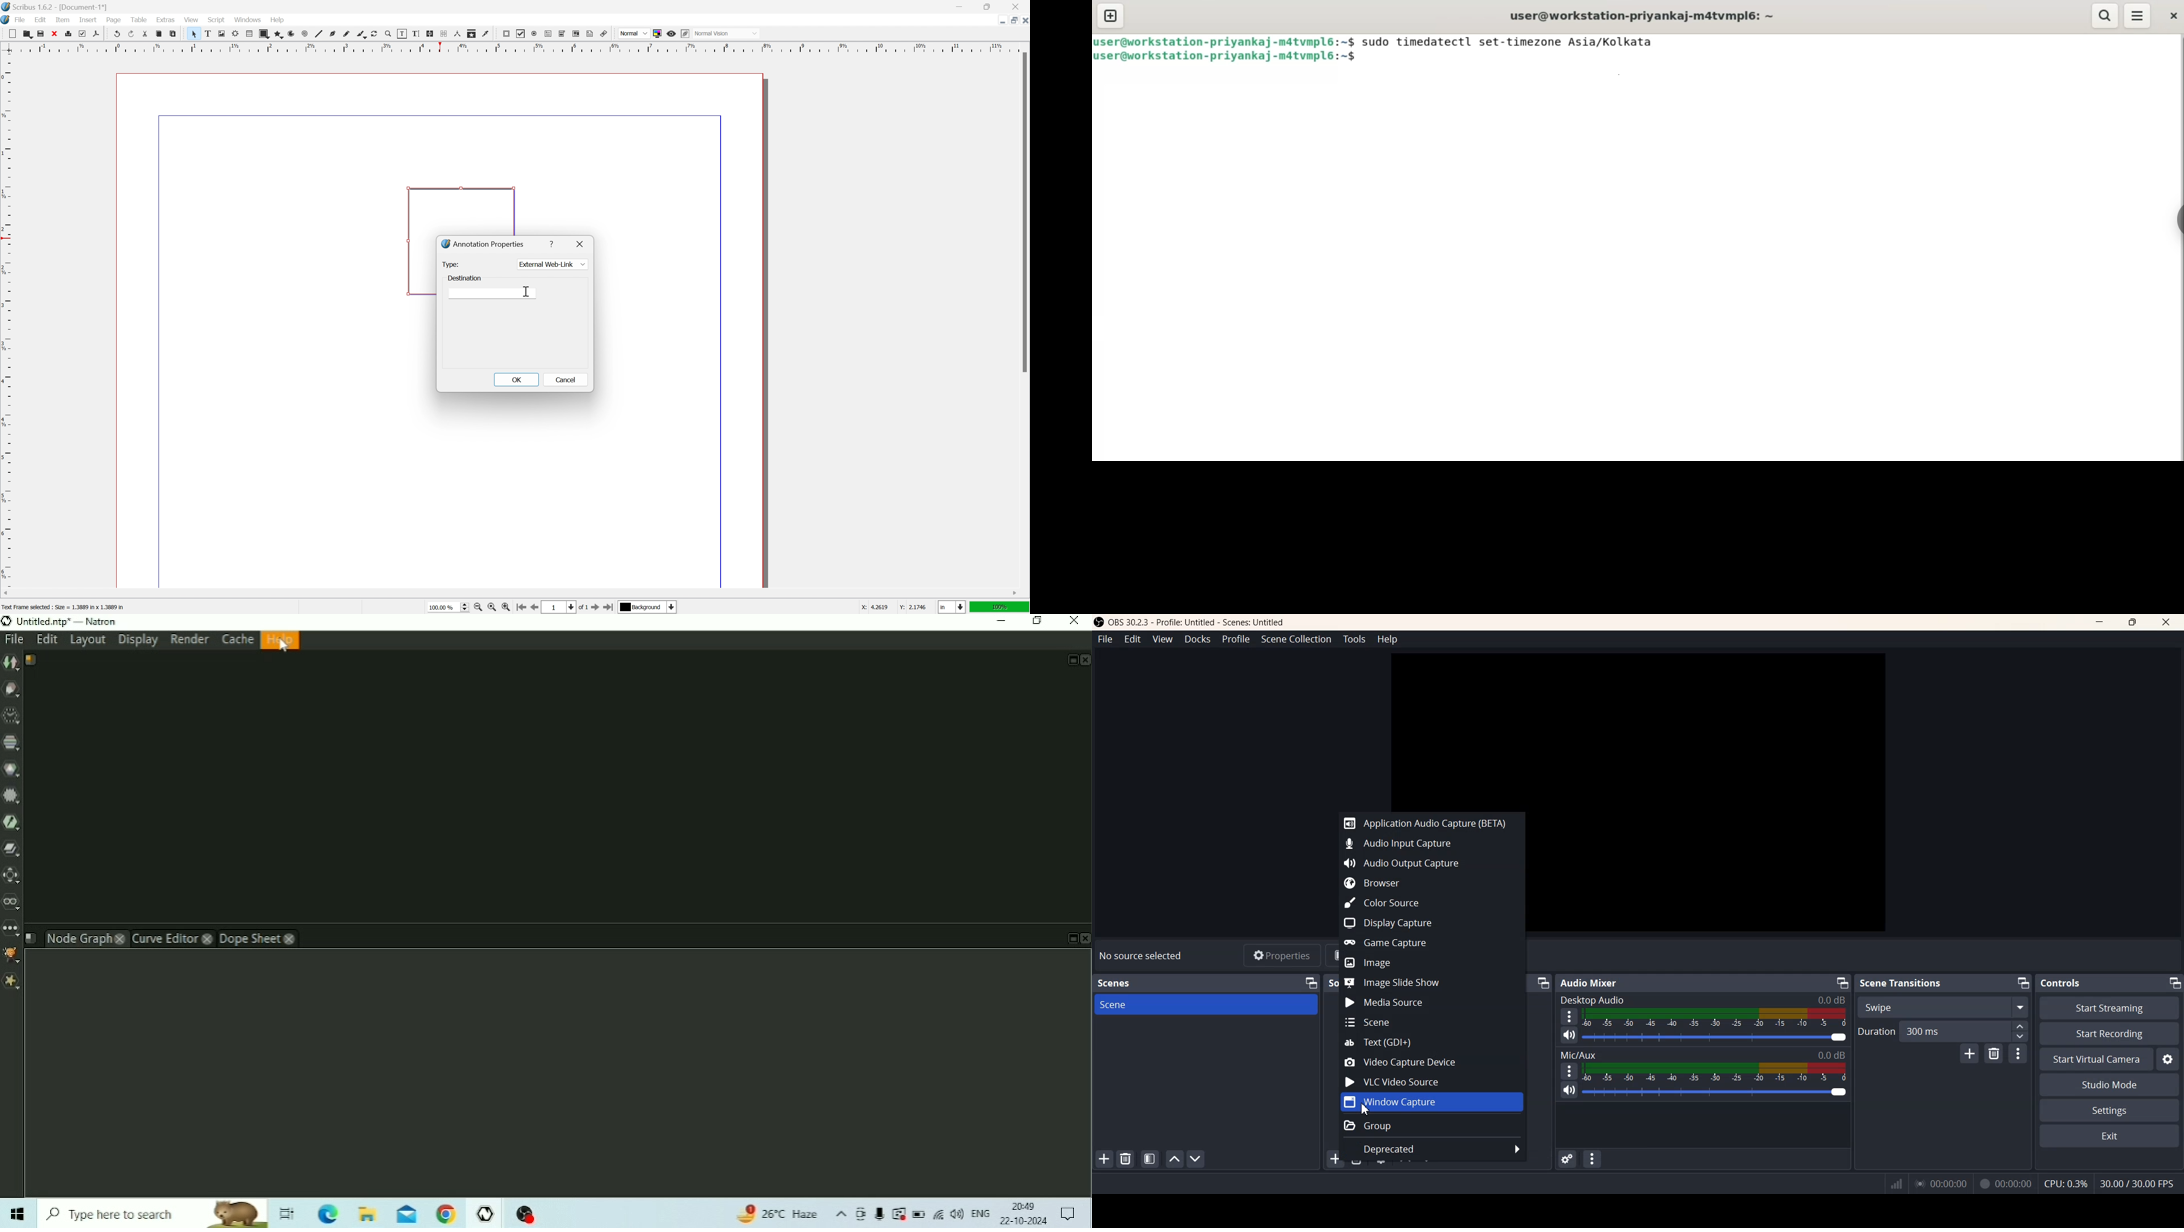 This screenshot has width=2184, height=1232. I want to click on Start Streaming, so click(2110, 1008).